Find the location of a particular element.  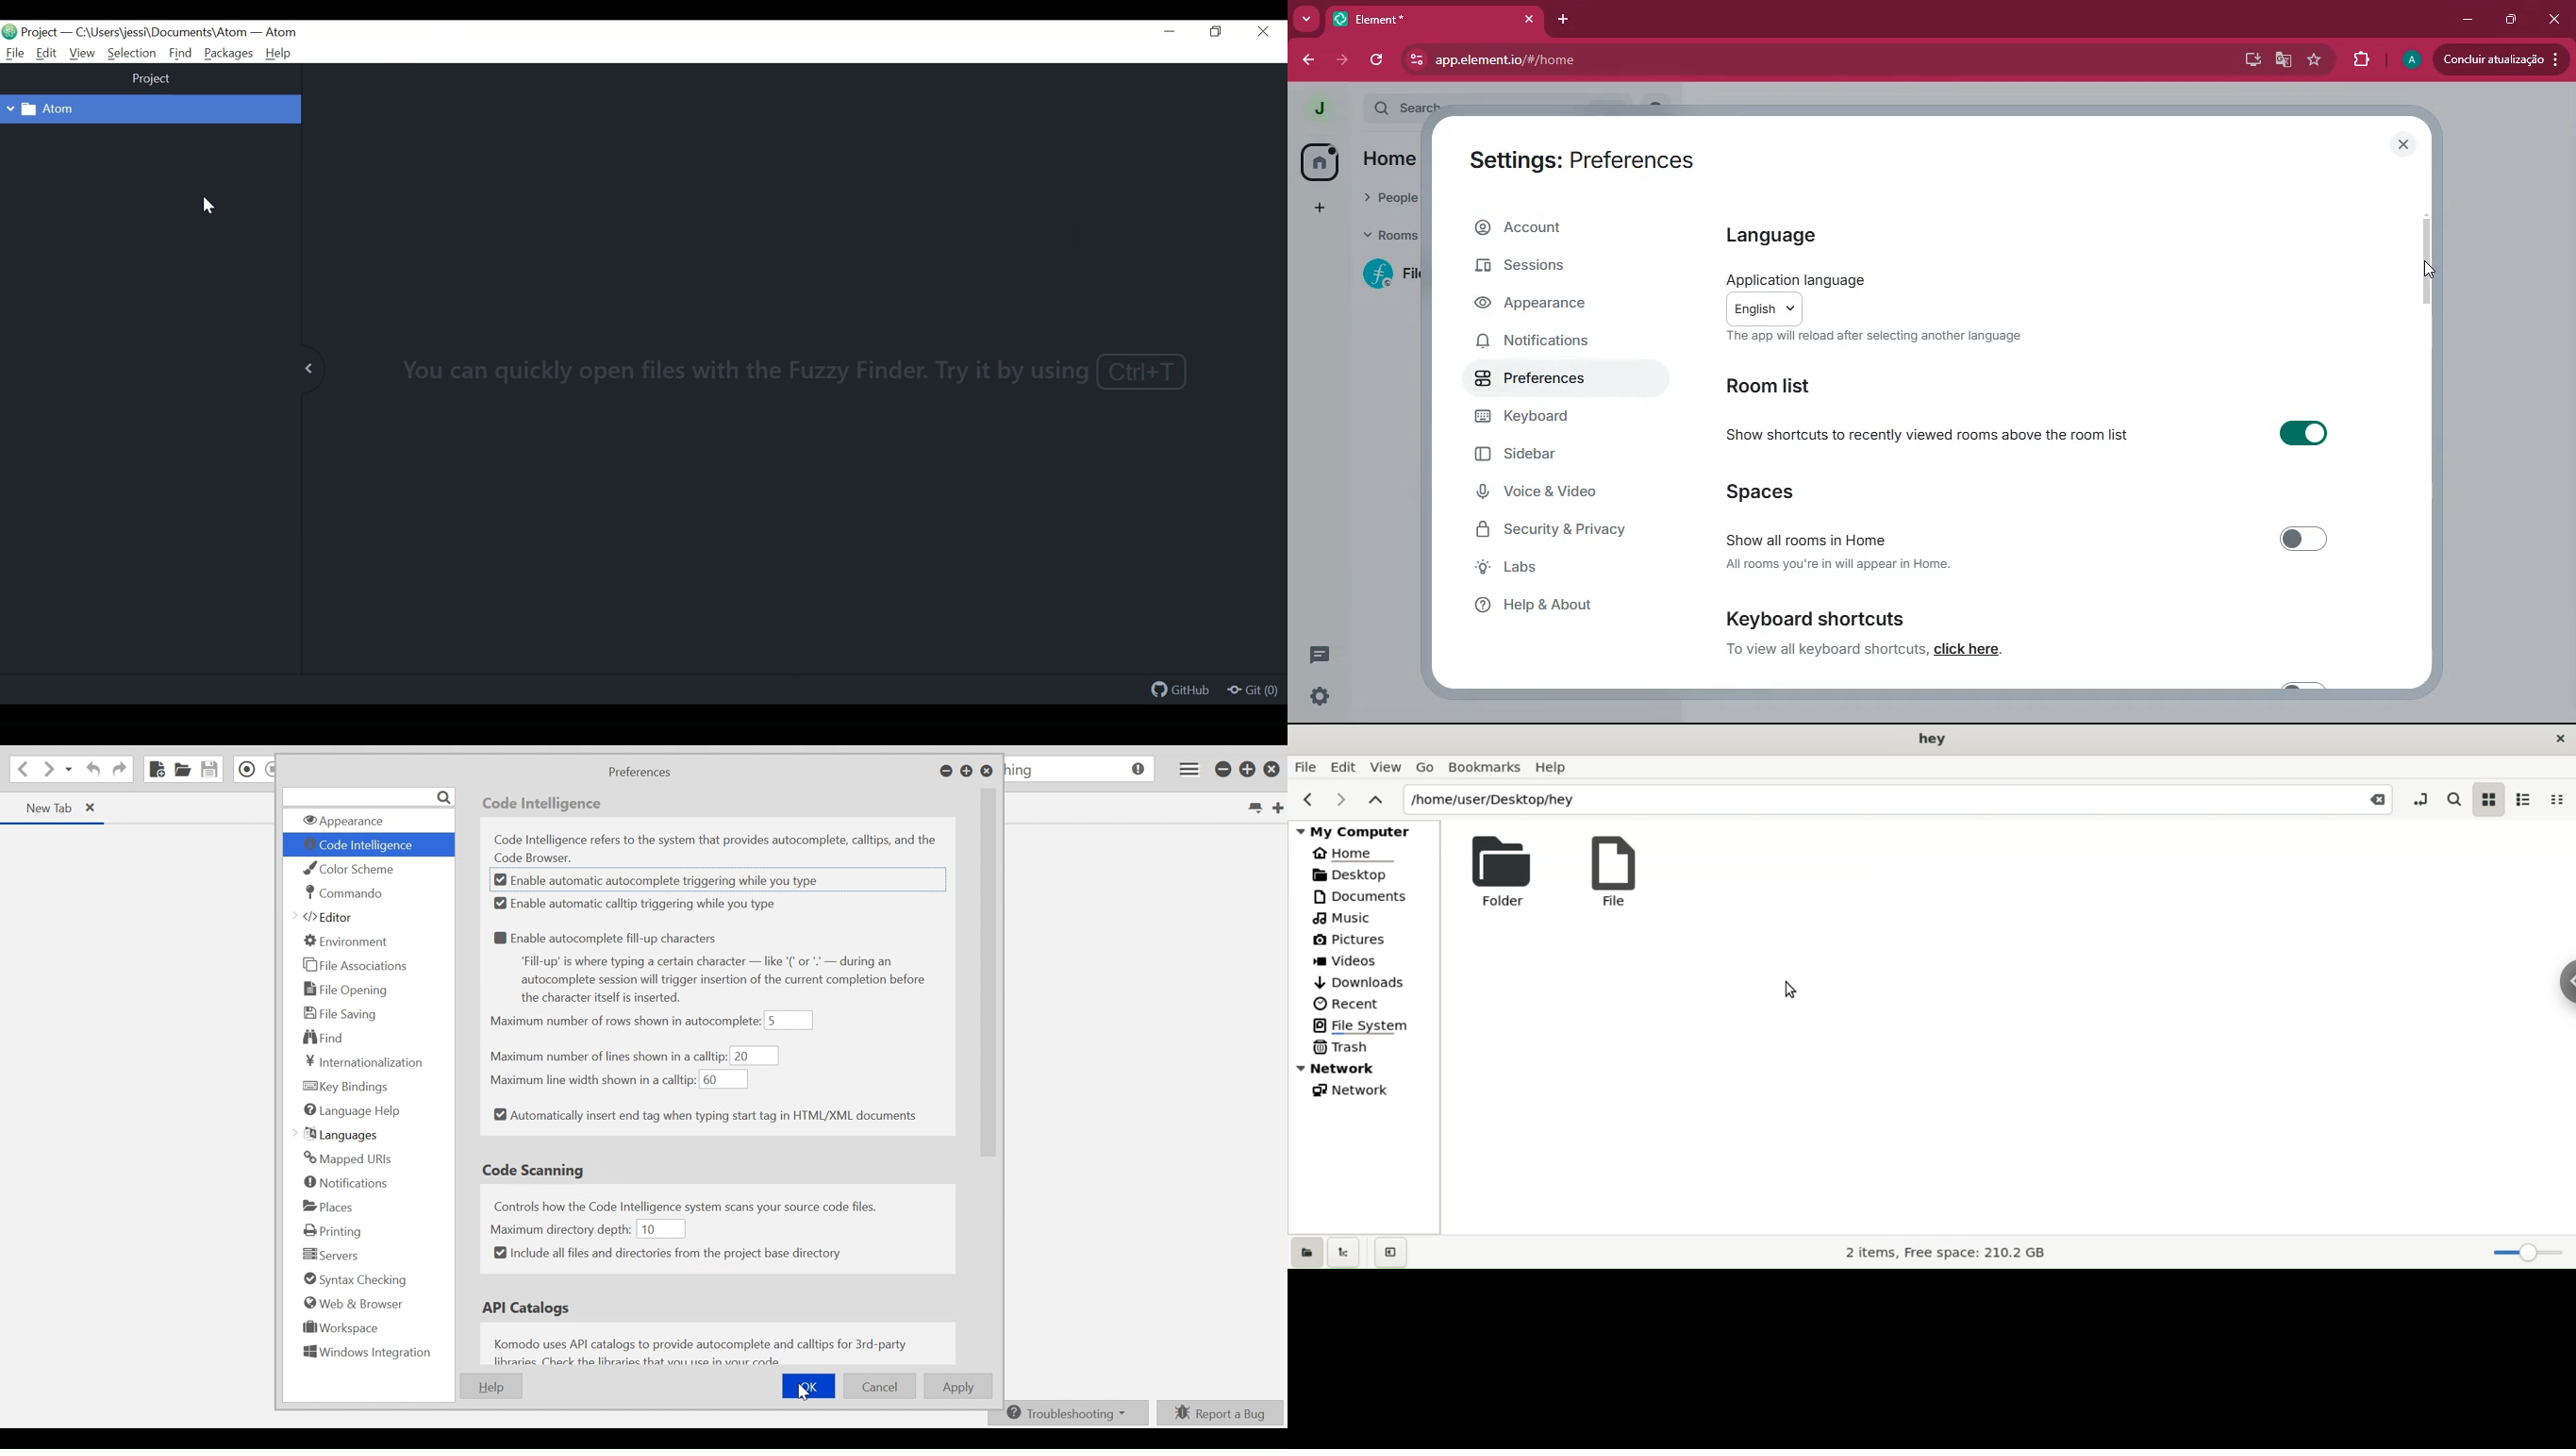

back is located at coordinates (1305, 60).